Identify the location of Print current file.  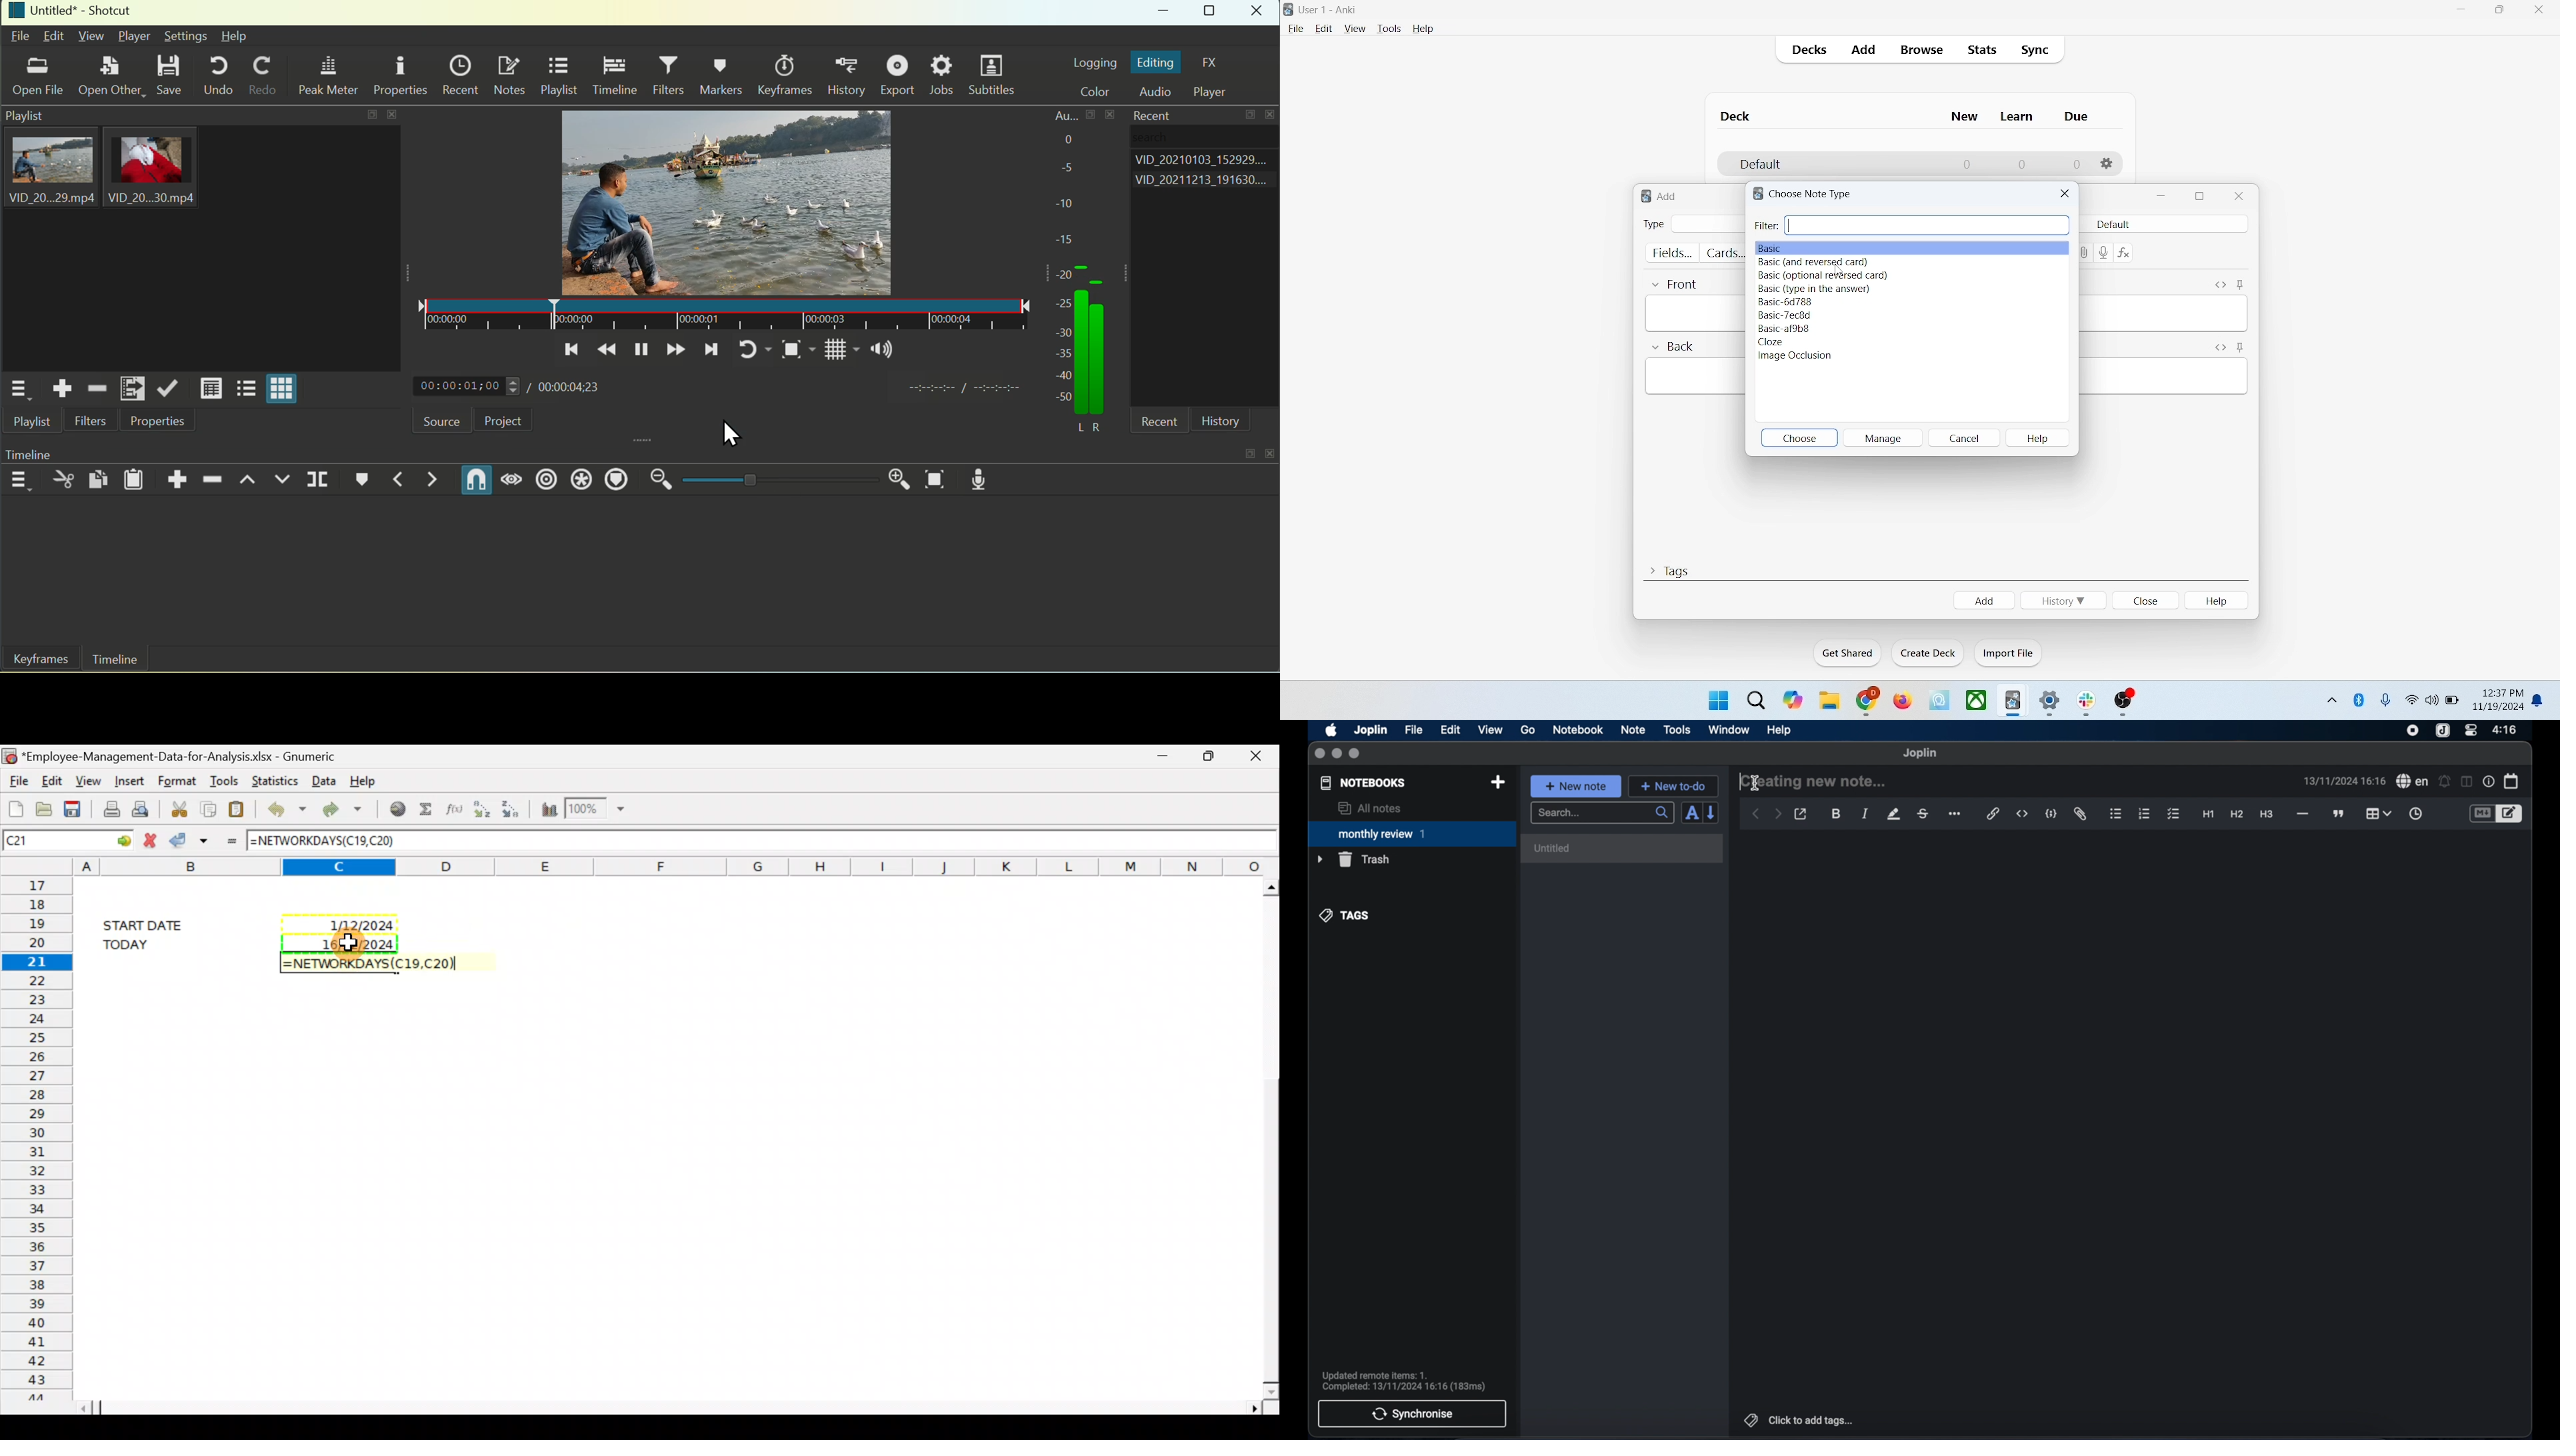
(109, 808).